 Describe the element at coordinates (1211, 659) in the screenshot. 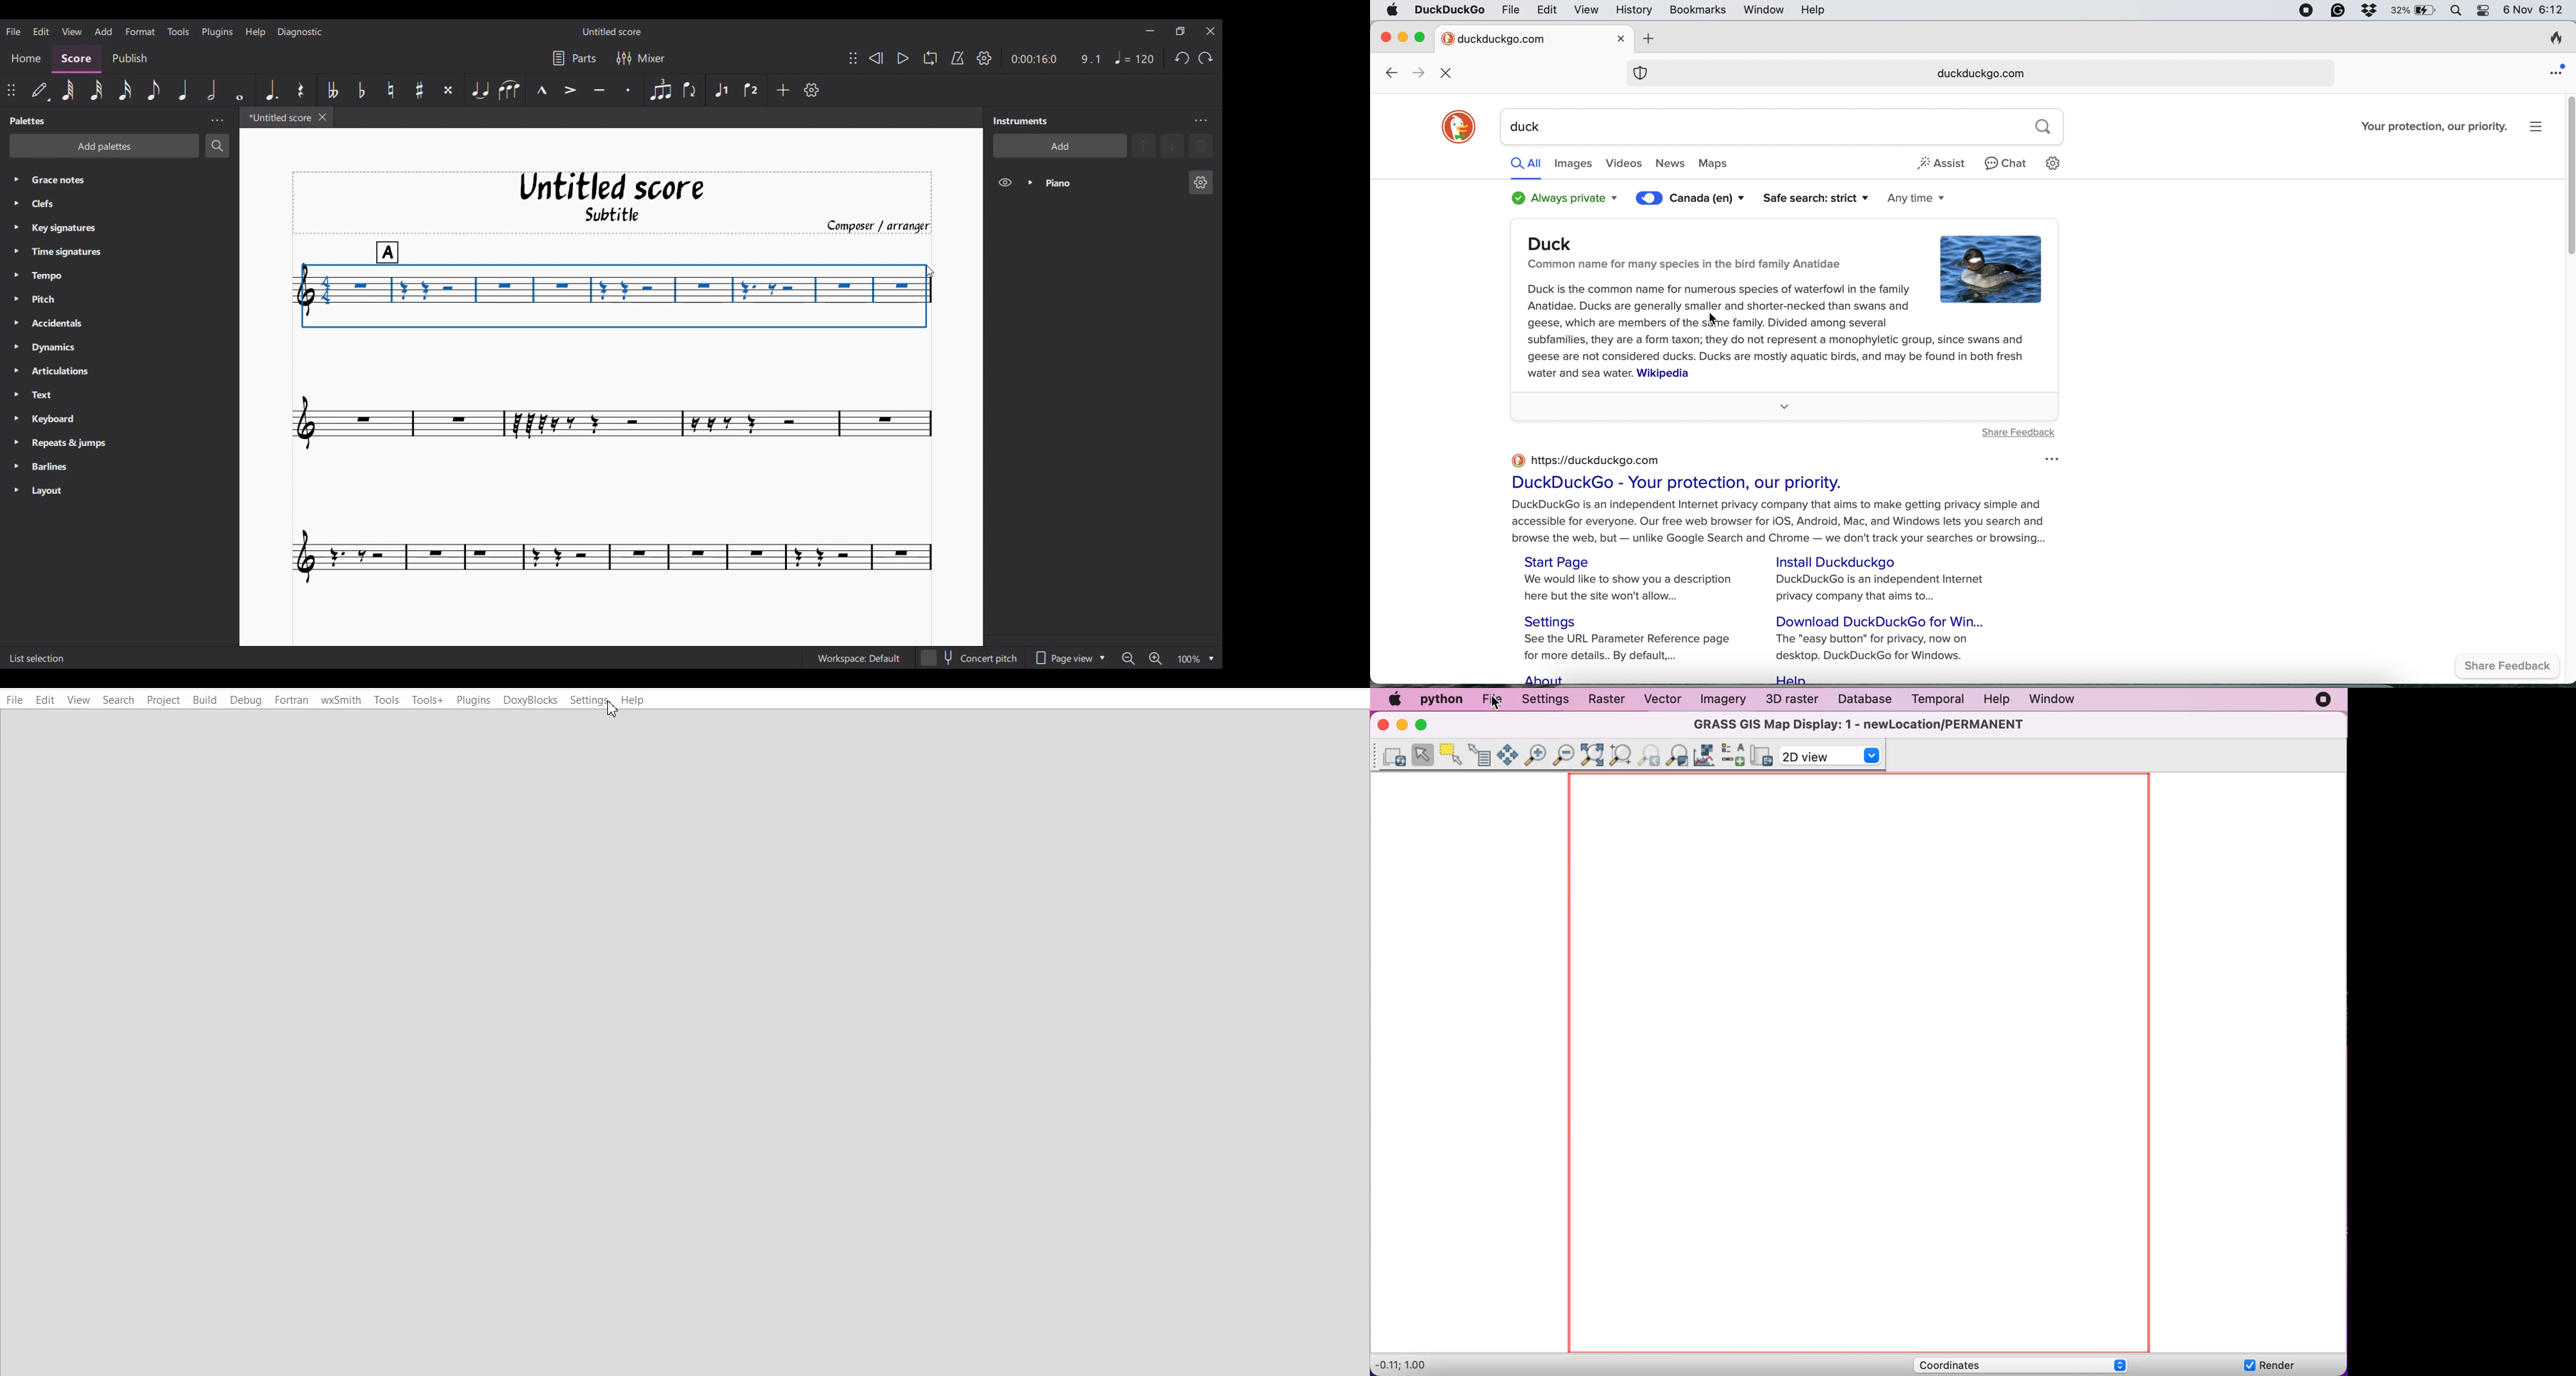

I see `Zoom options` at that location.